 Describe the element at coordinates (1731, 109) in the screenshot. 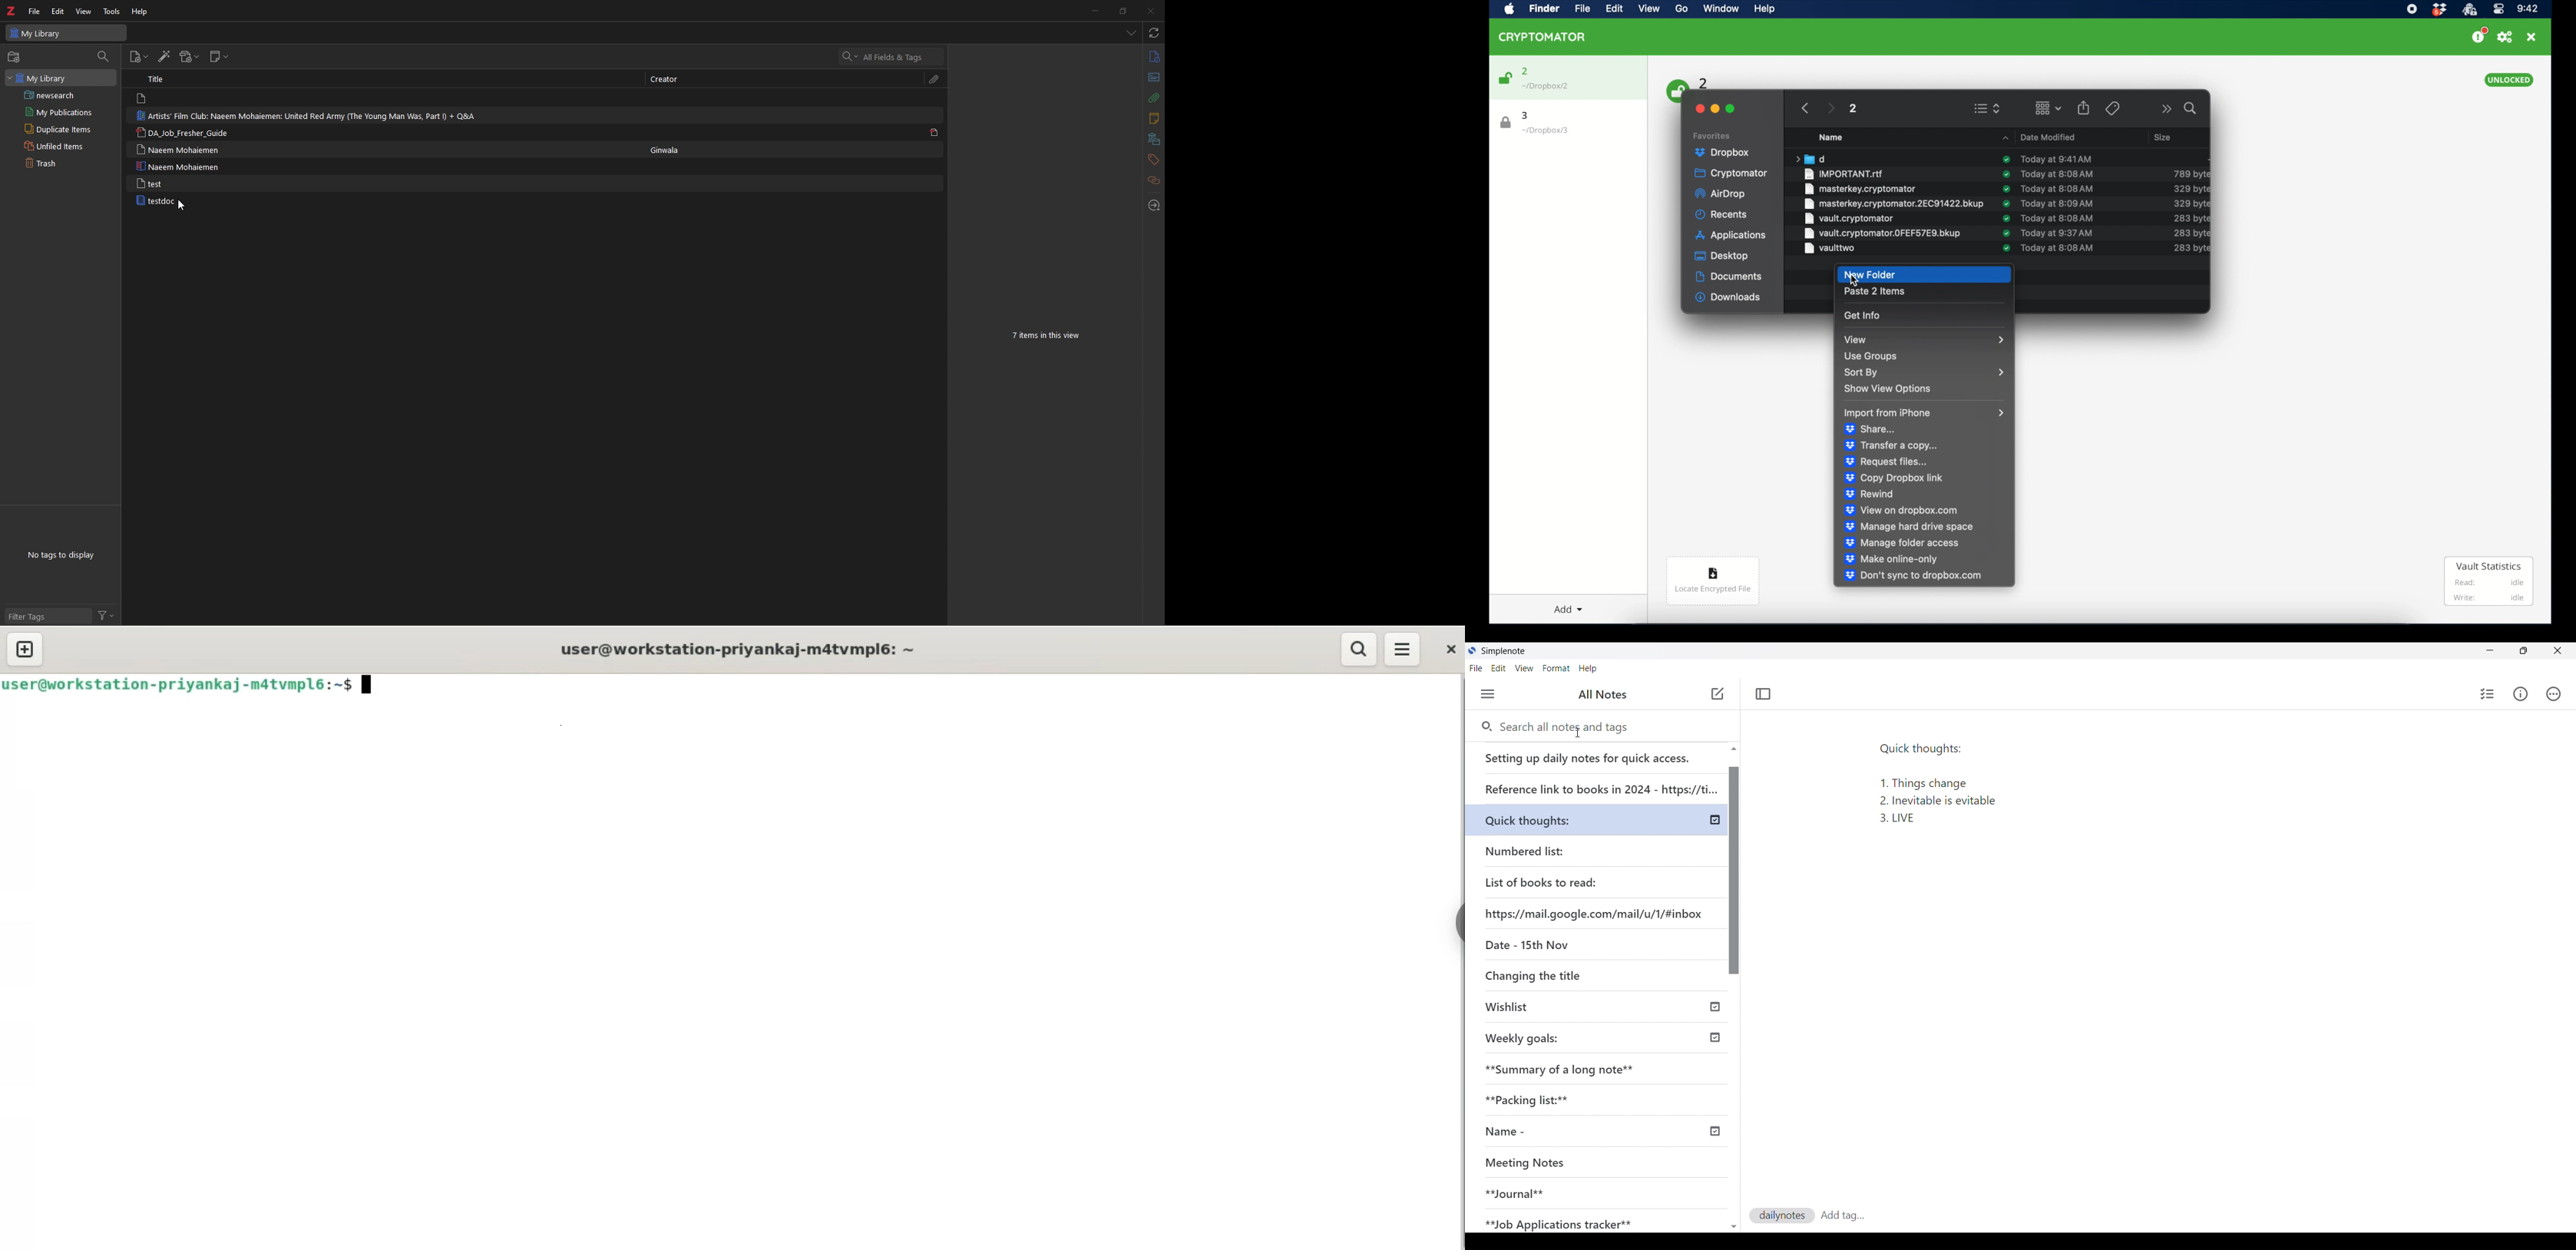

I see `maximize` at that location.